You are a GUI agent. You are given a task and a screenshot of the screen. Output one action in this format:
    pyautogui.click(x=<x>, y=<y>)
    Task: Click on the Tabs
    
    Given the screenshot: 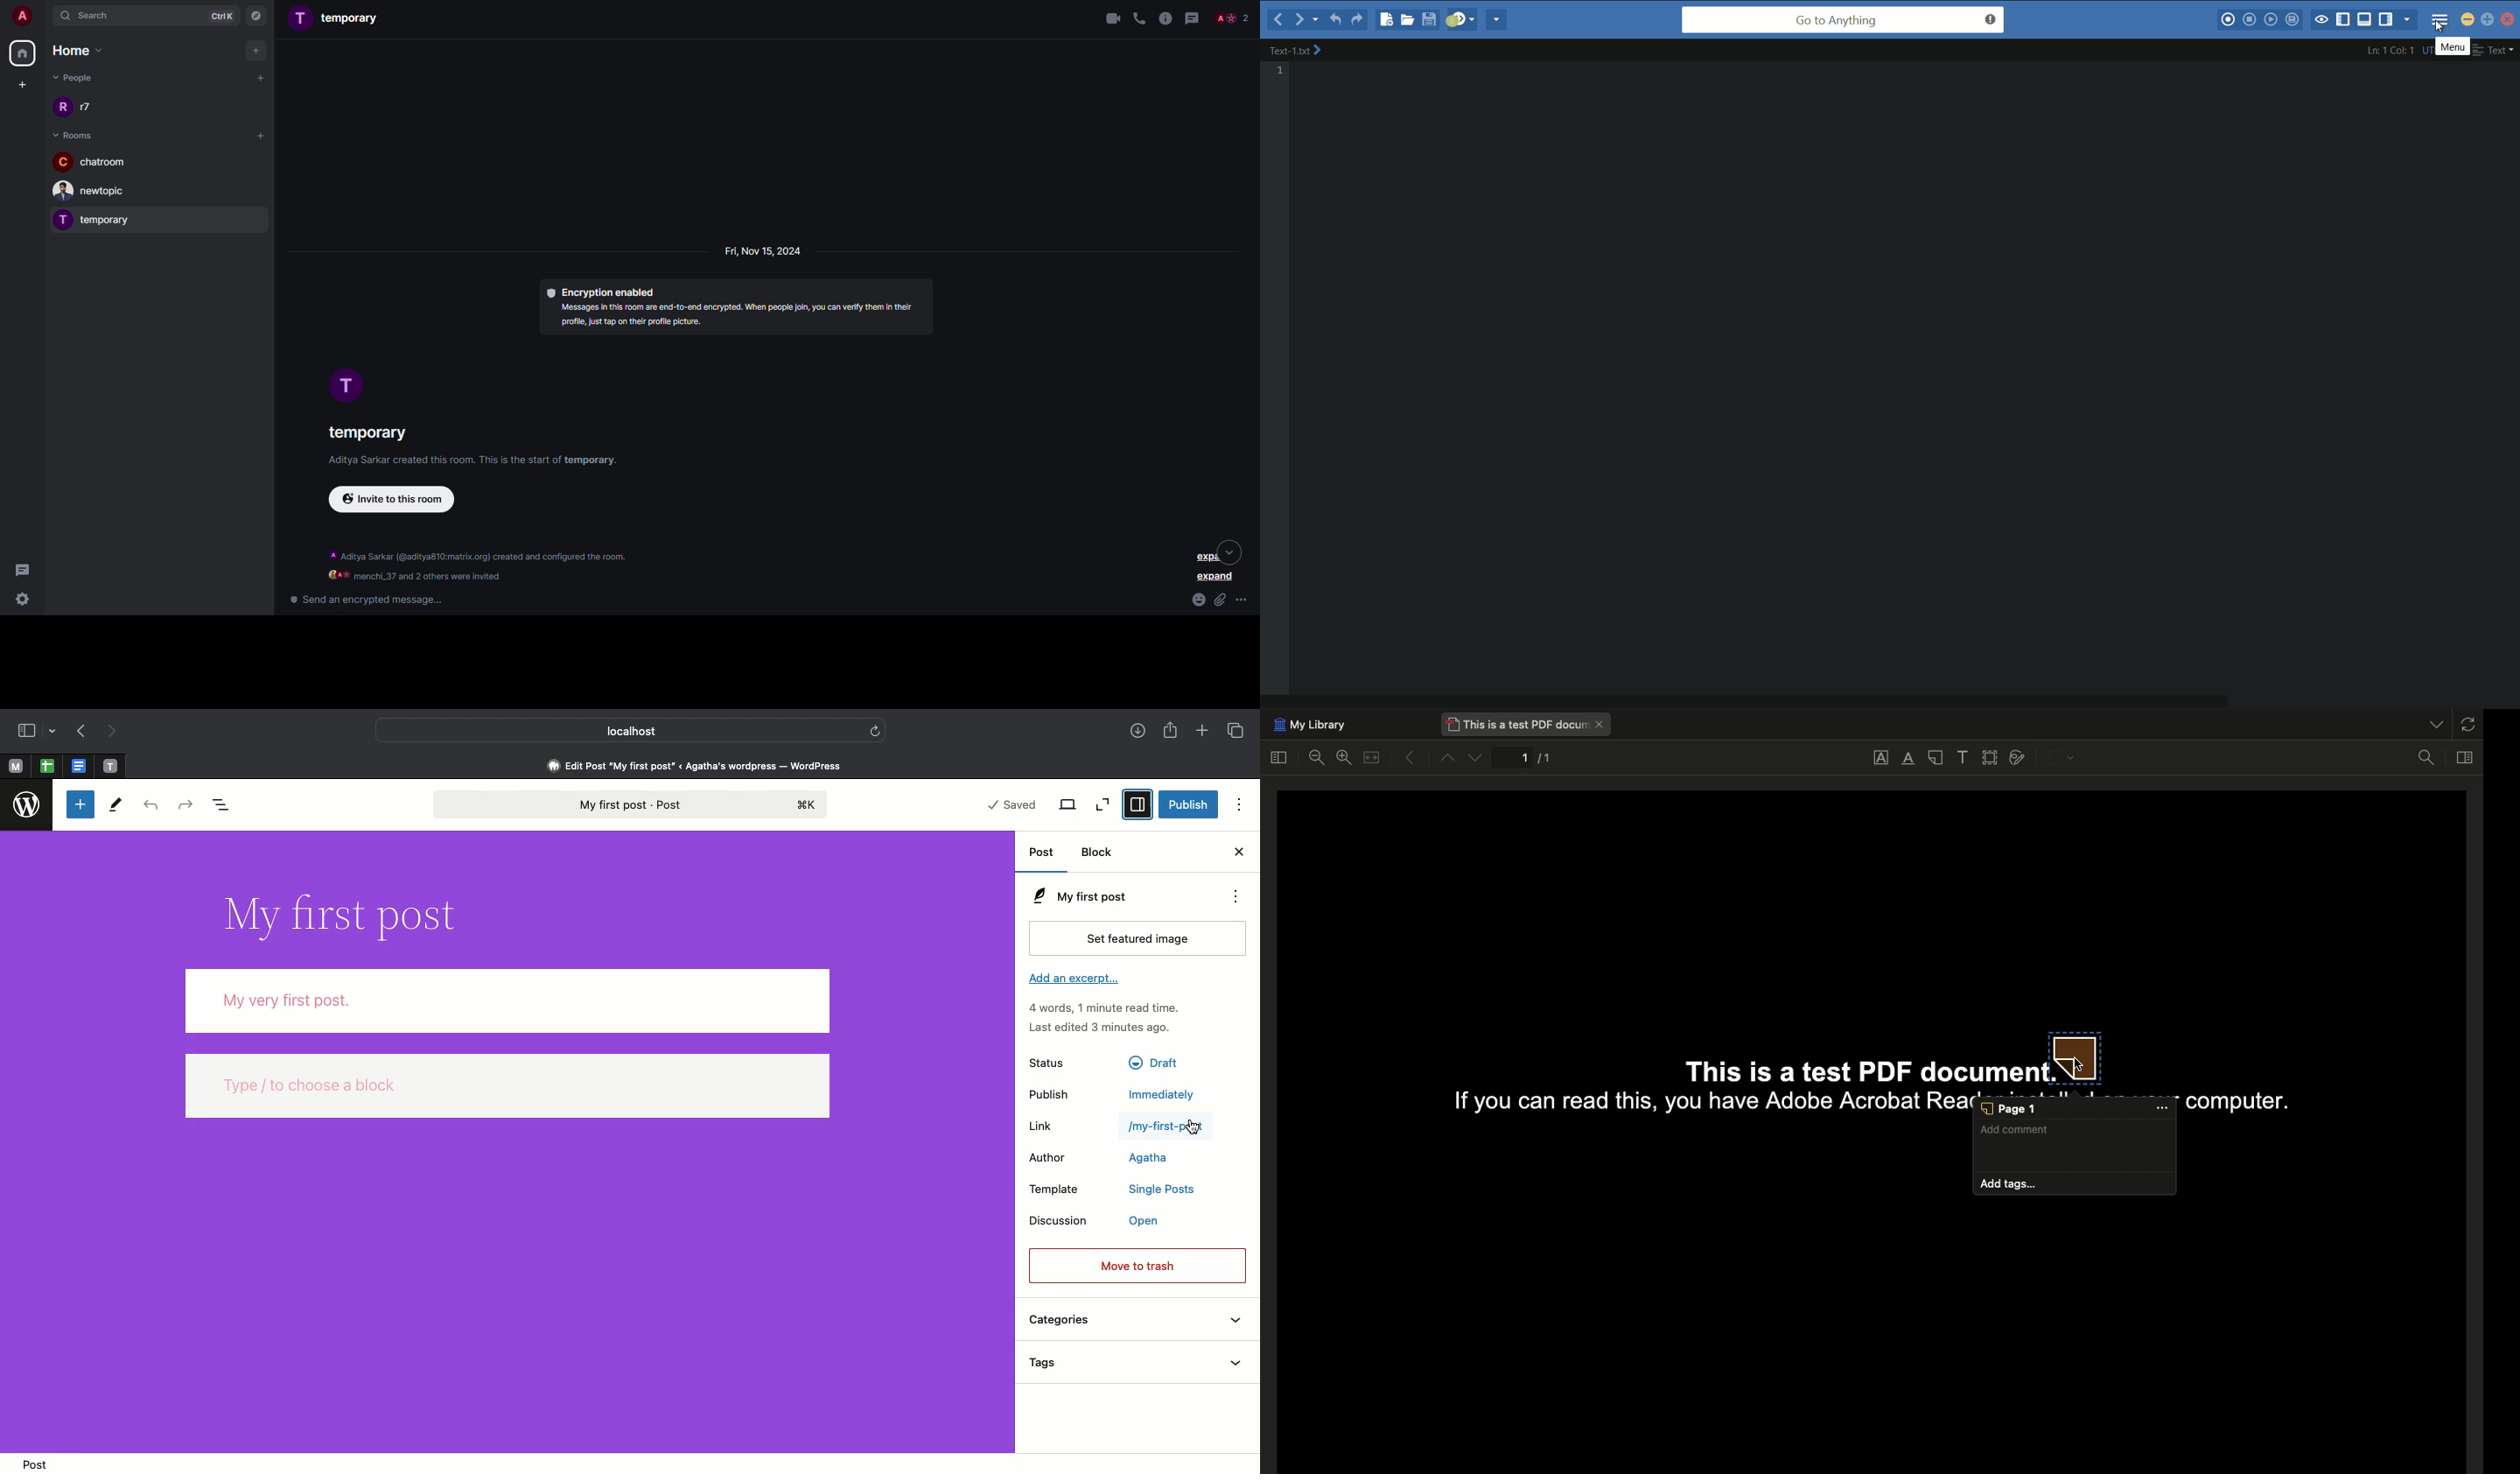 What is the action you would take?
    pyautogui.click(x=1238, y=731)
    